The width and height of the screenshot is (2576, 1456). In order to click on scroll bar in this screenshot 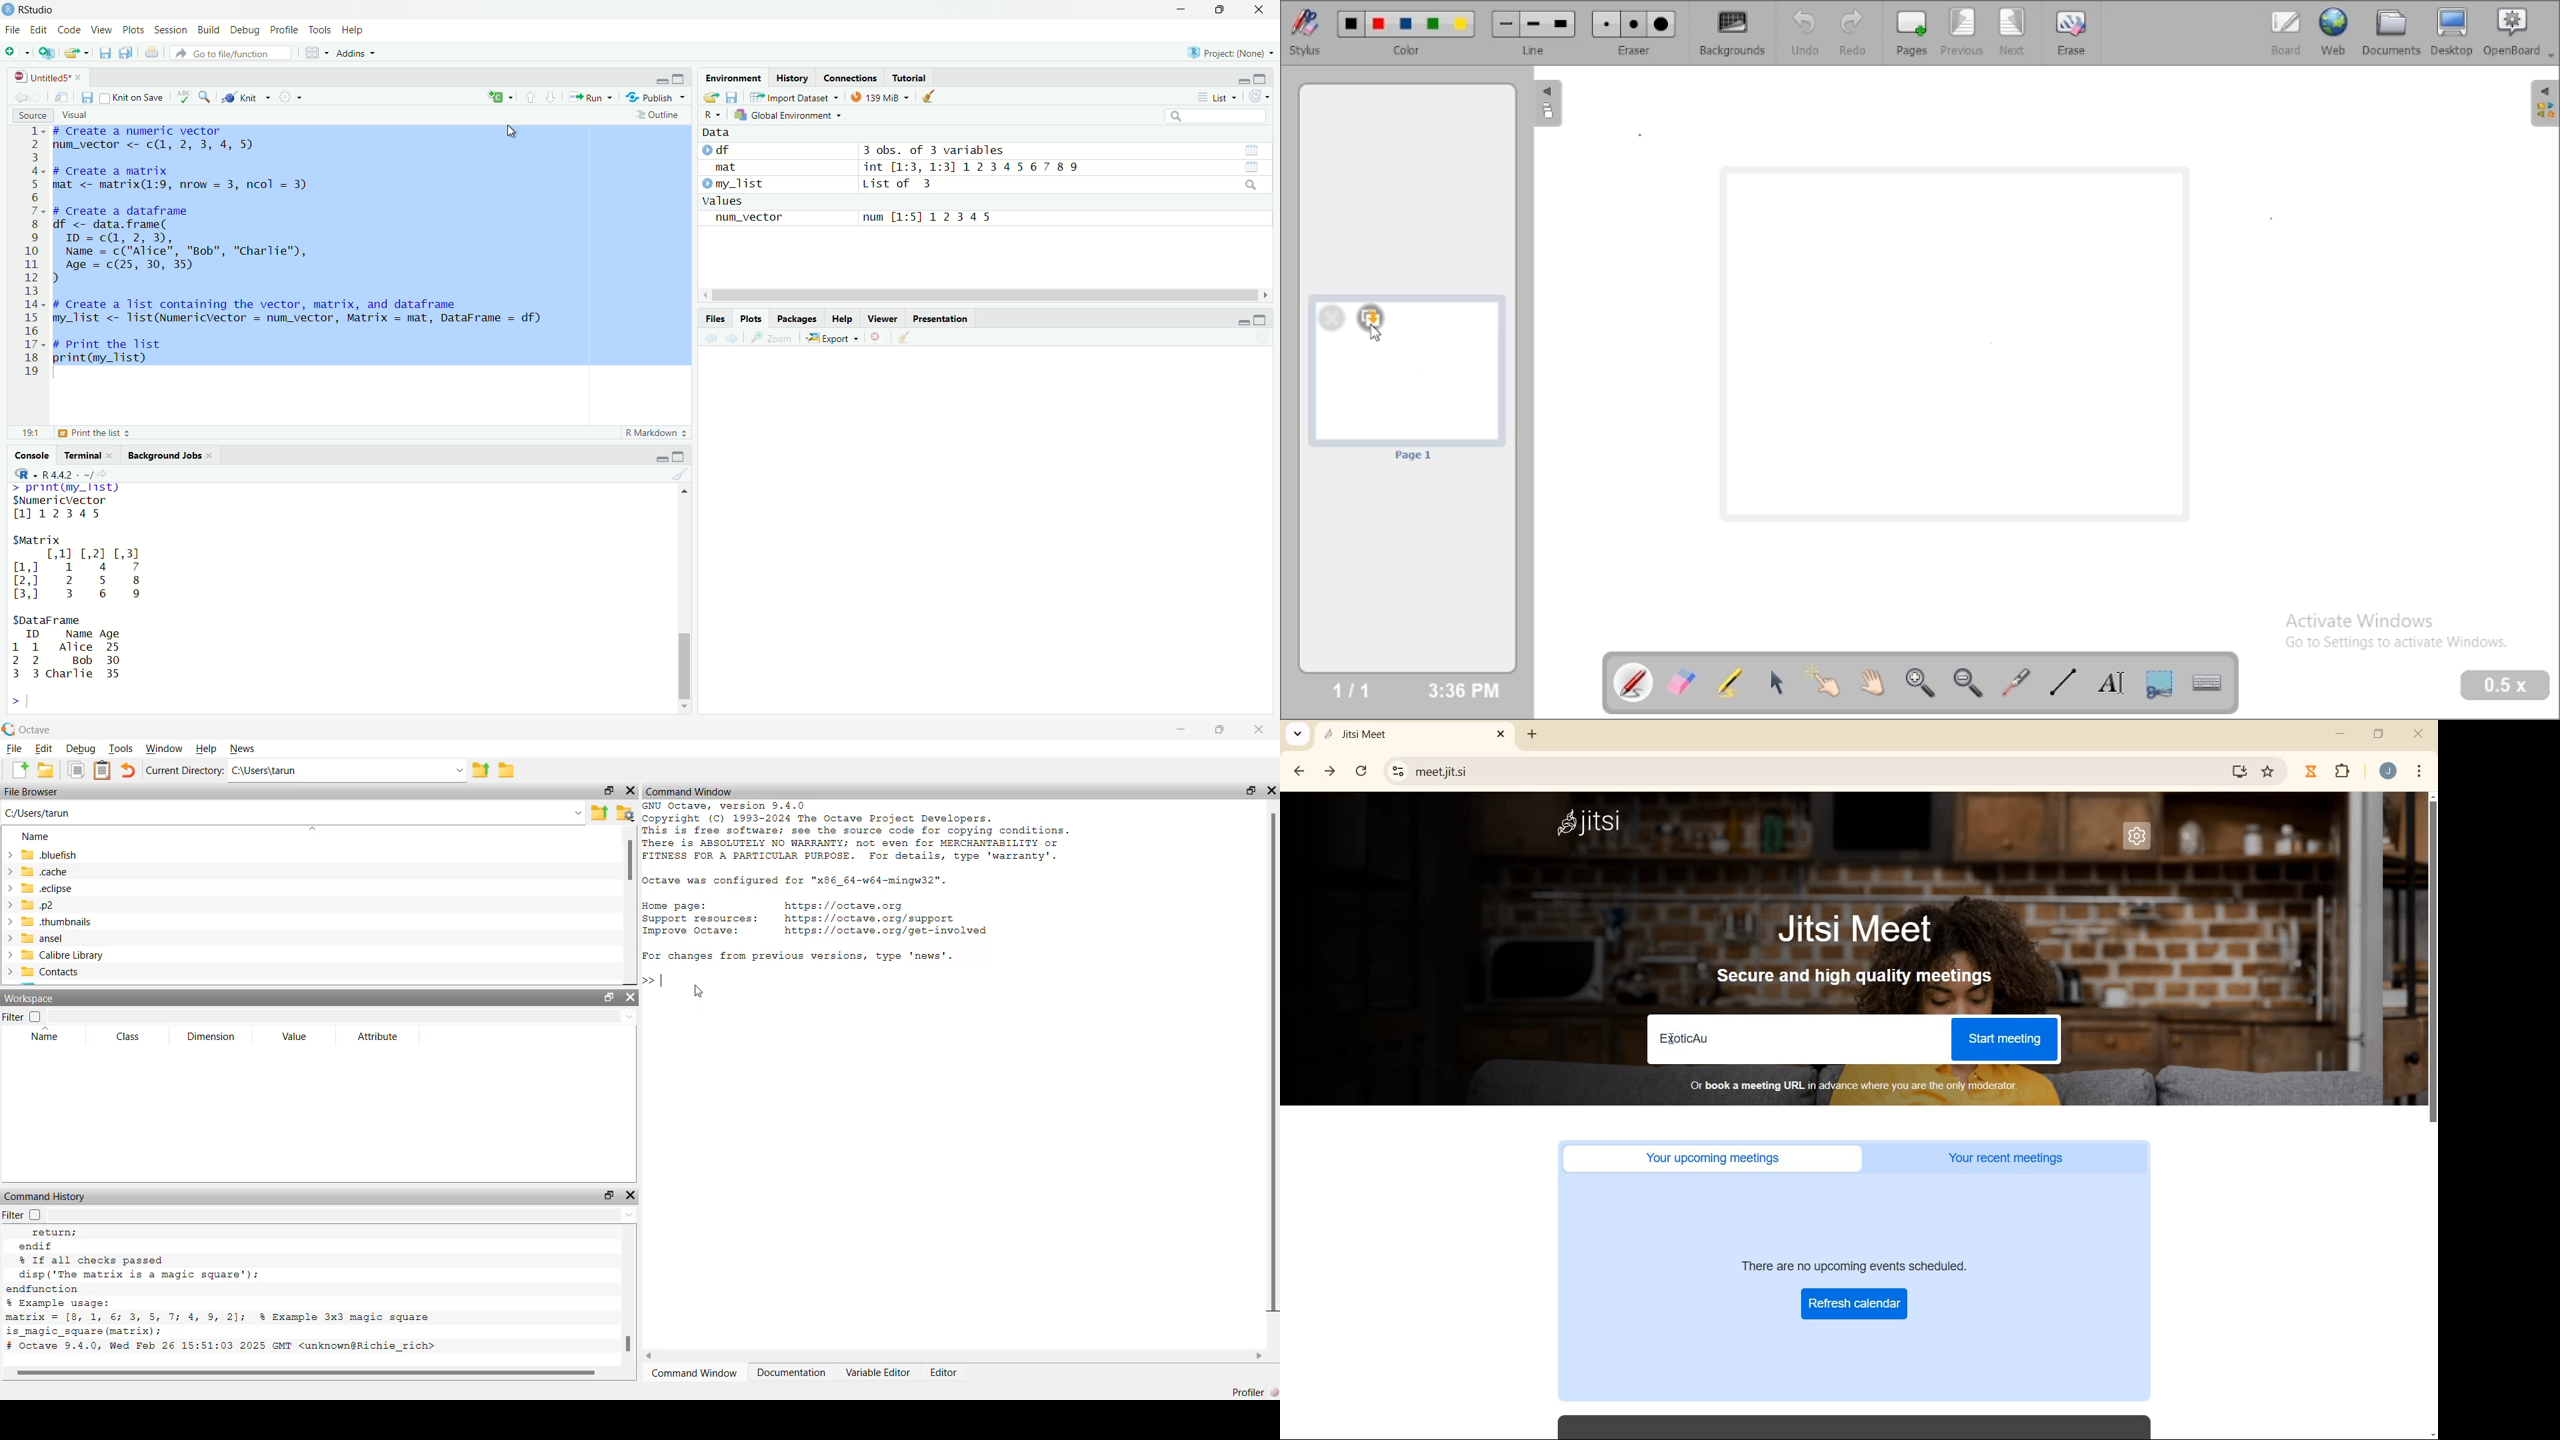, I will do `click(684, 597)`.